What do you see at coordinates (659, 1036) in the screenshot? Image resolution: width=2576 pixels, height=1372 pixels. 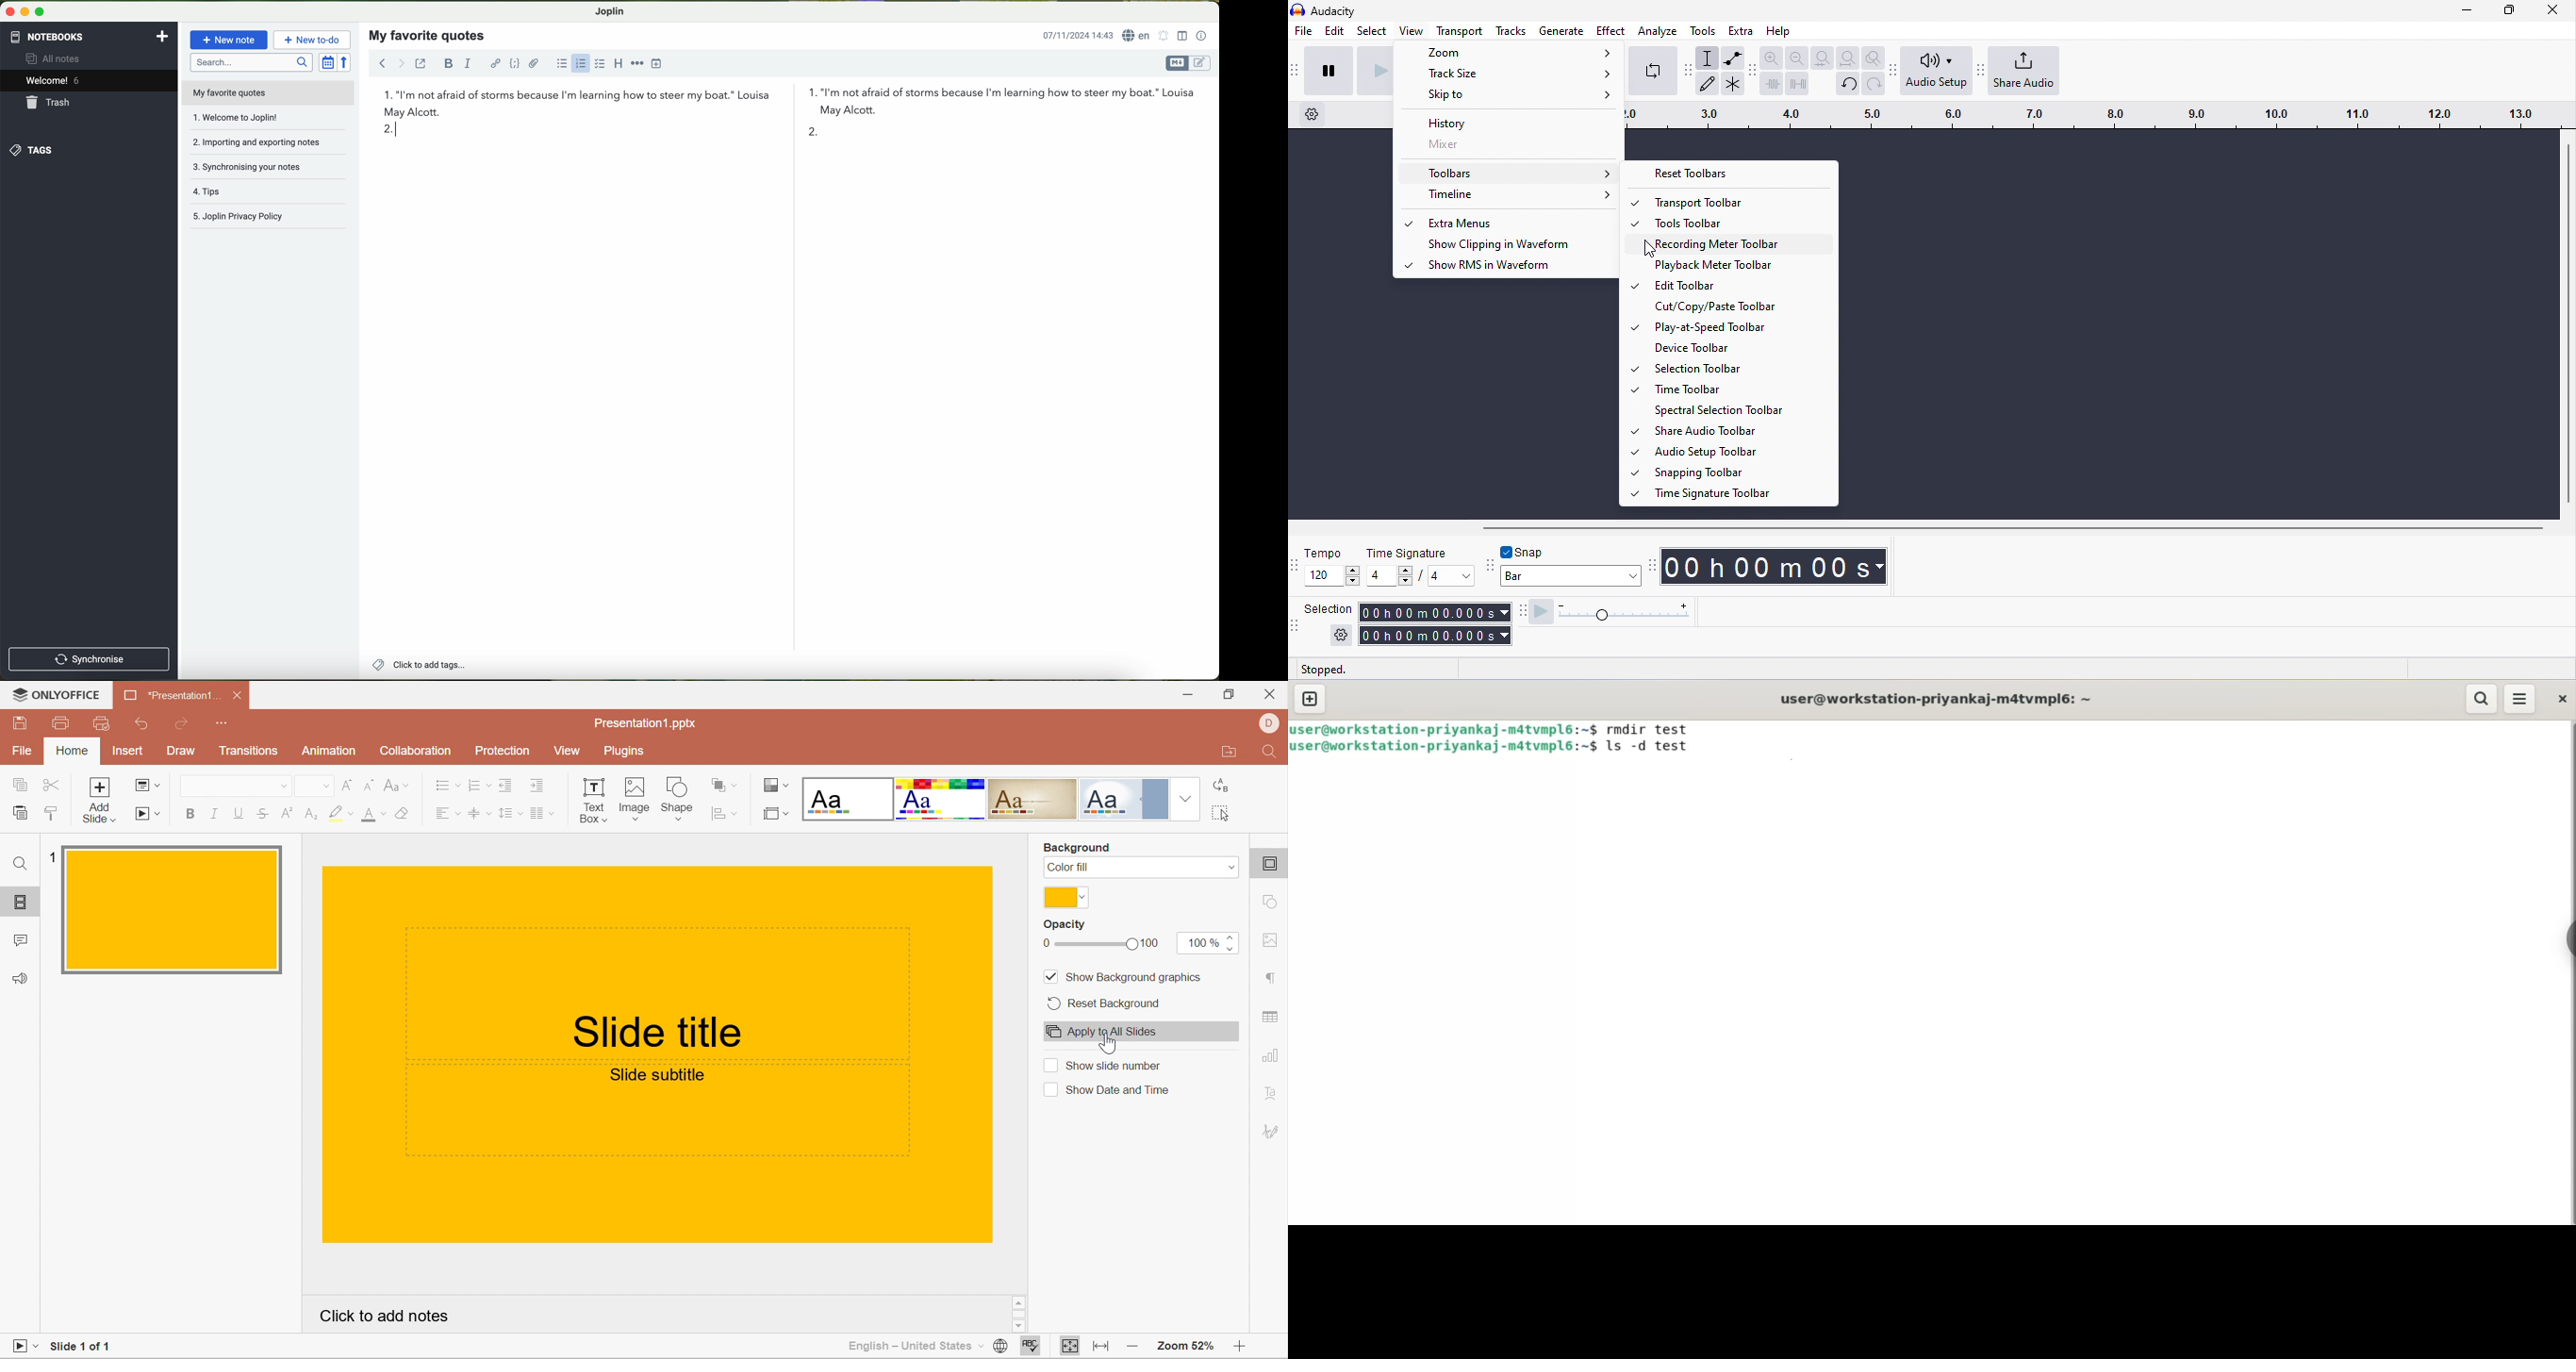 I see `Slide Title` at bounding box center [659, 1036].